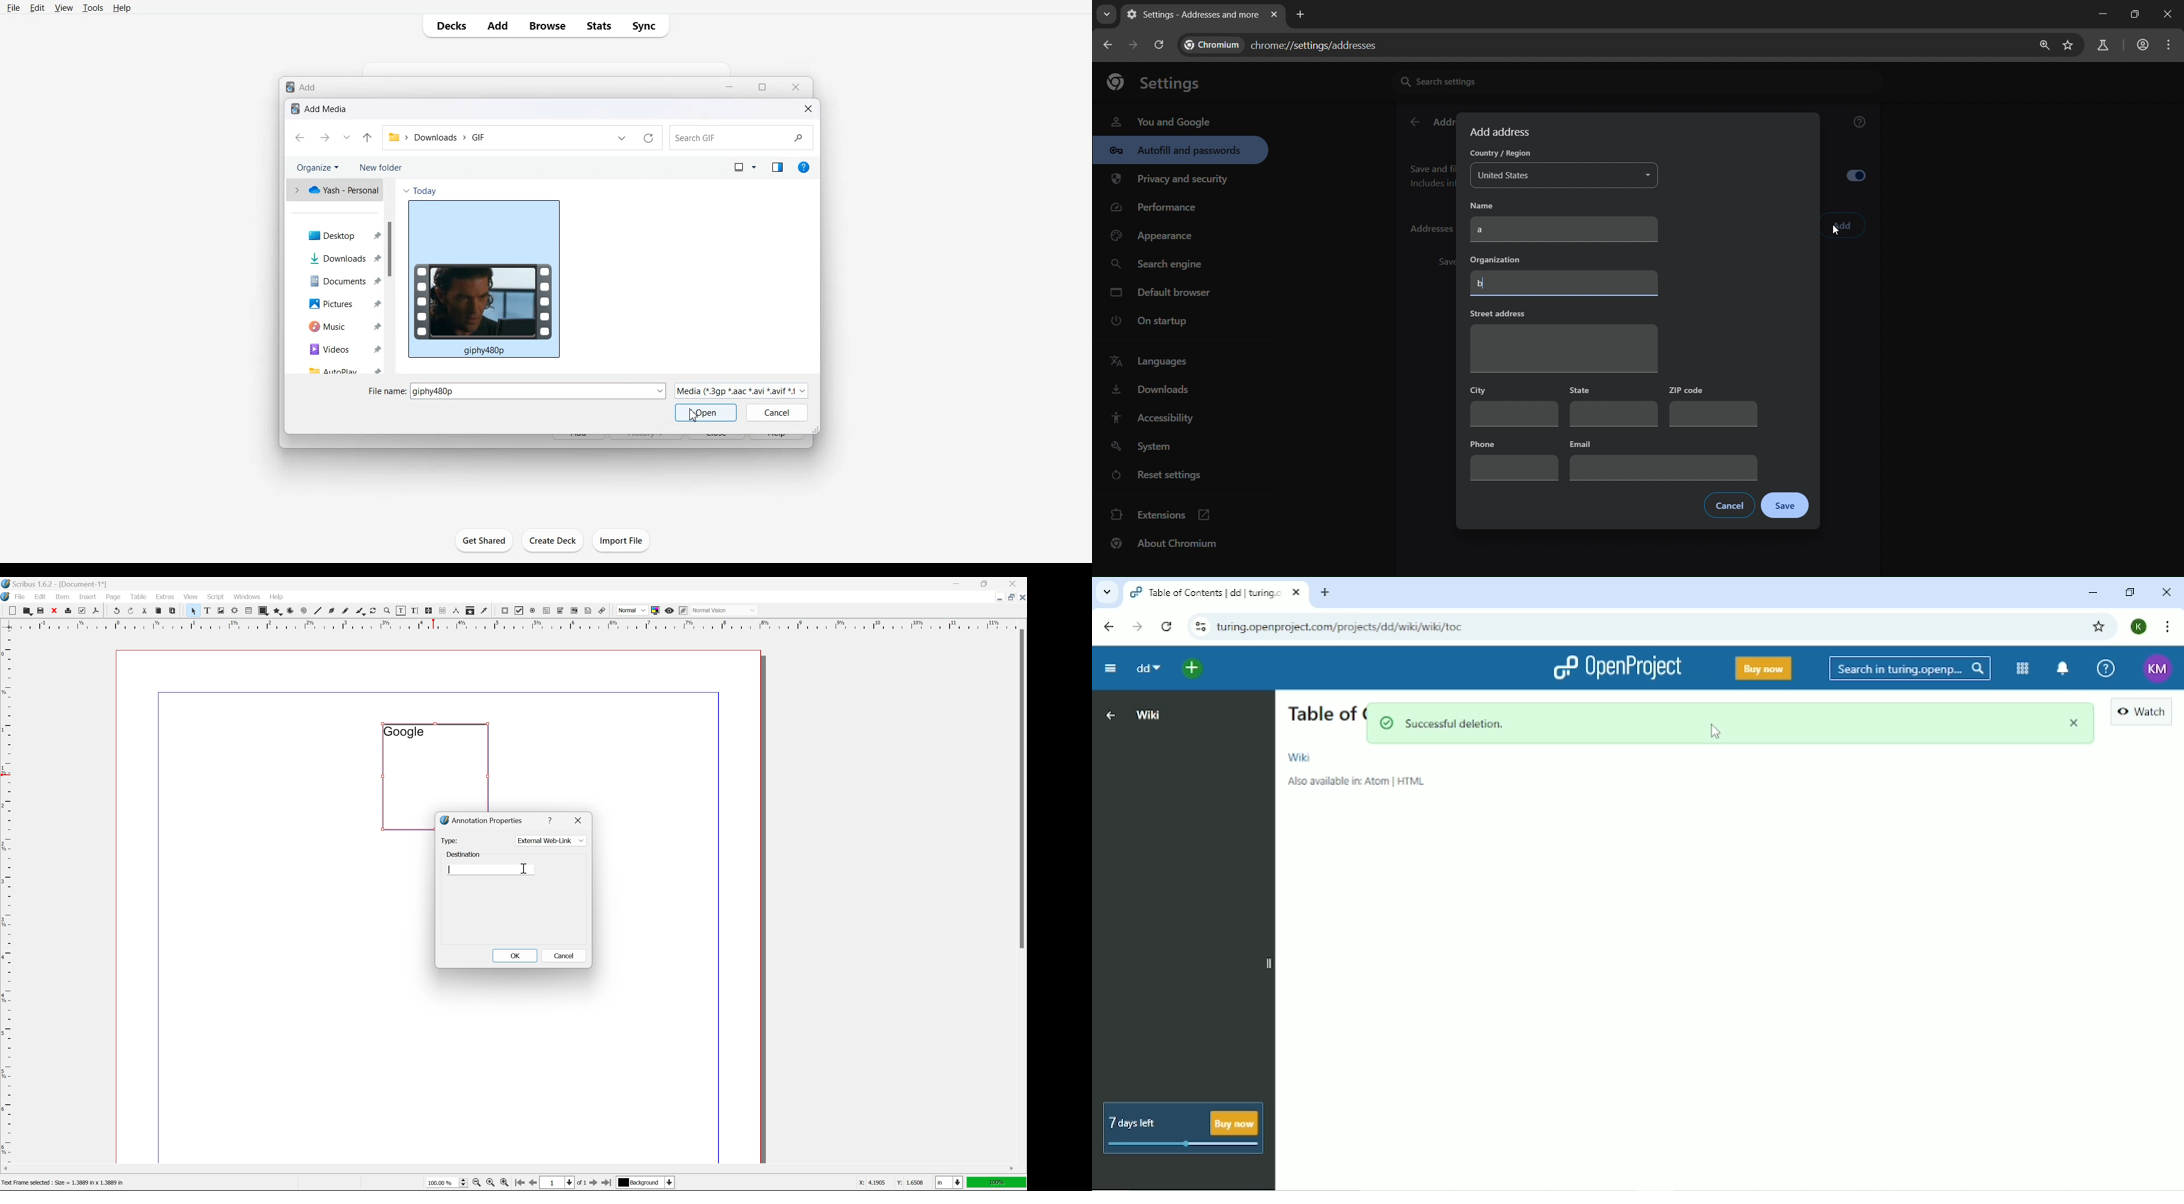 Image resolution: width=2184 pixels, height=1204 pixels. What do you see at coordinates (318, 612) in the screenshot?
I see `line` at bounding box center [318, 612].